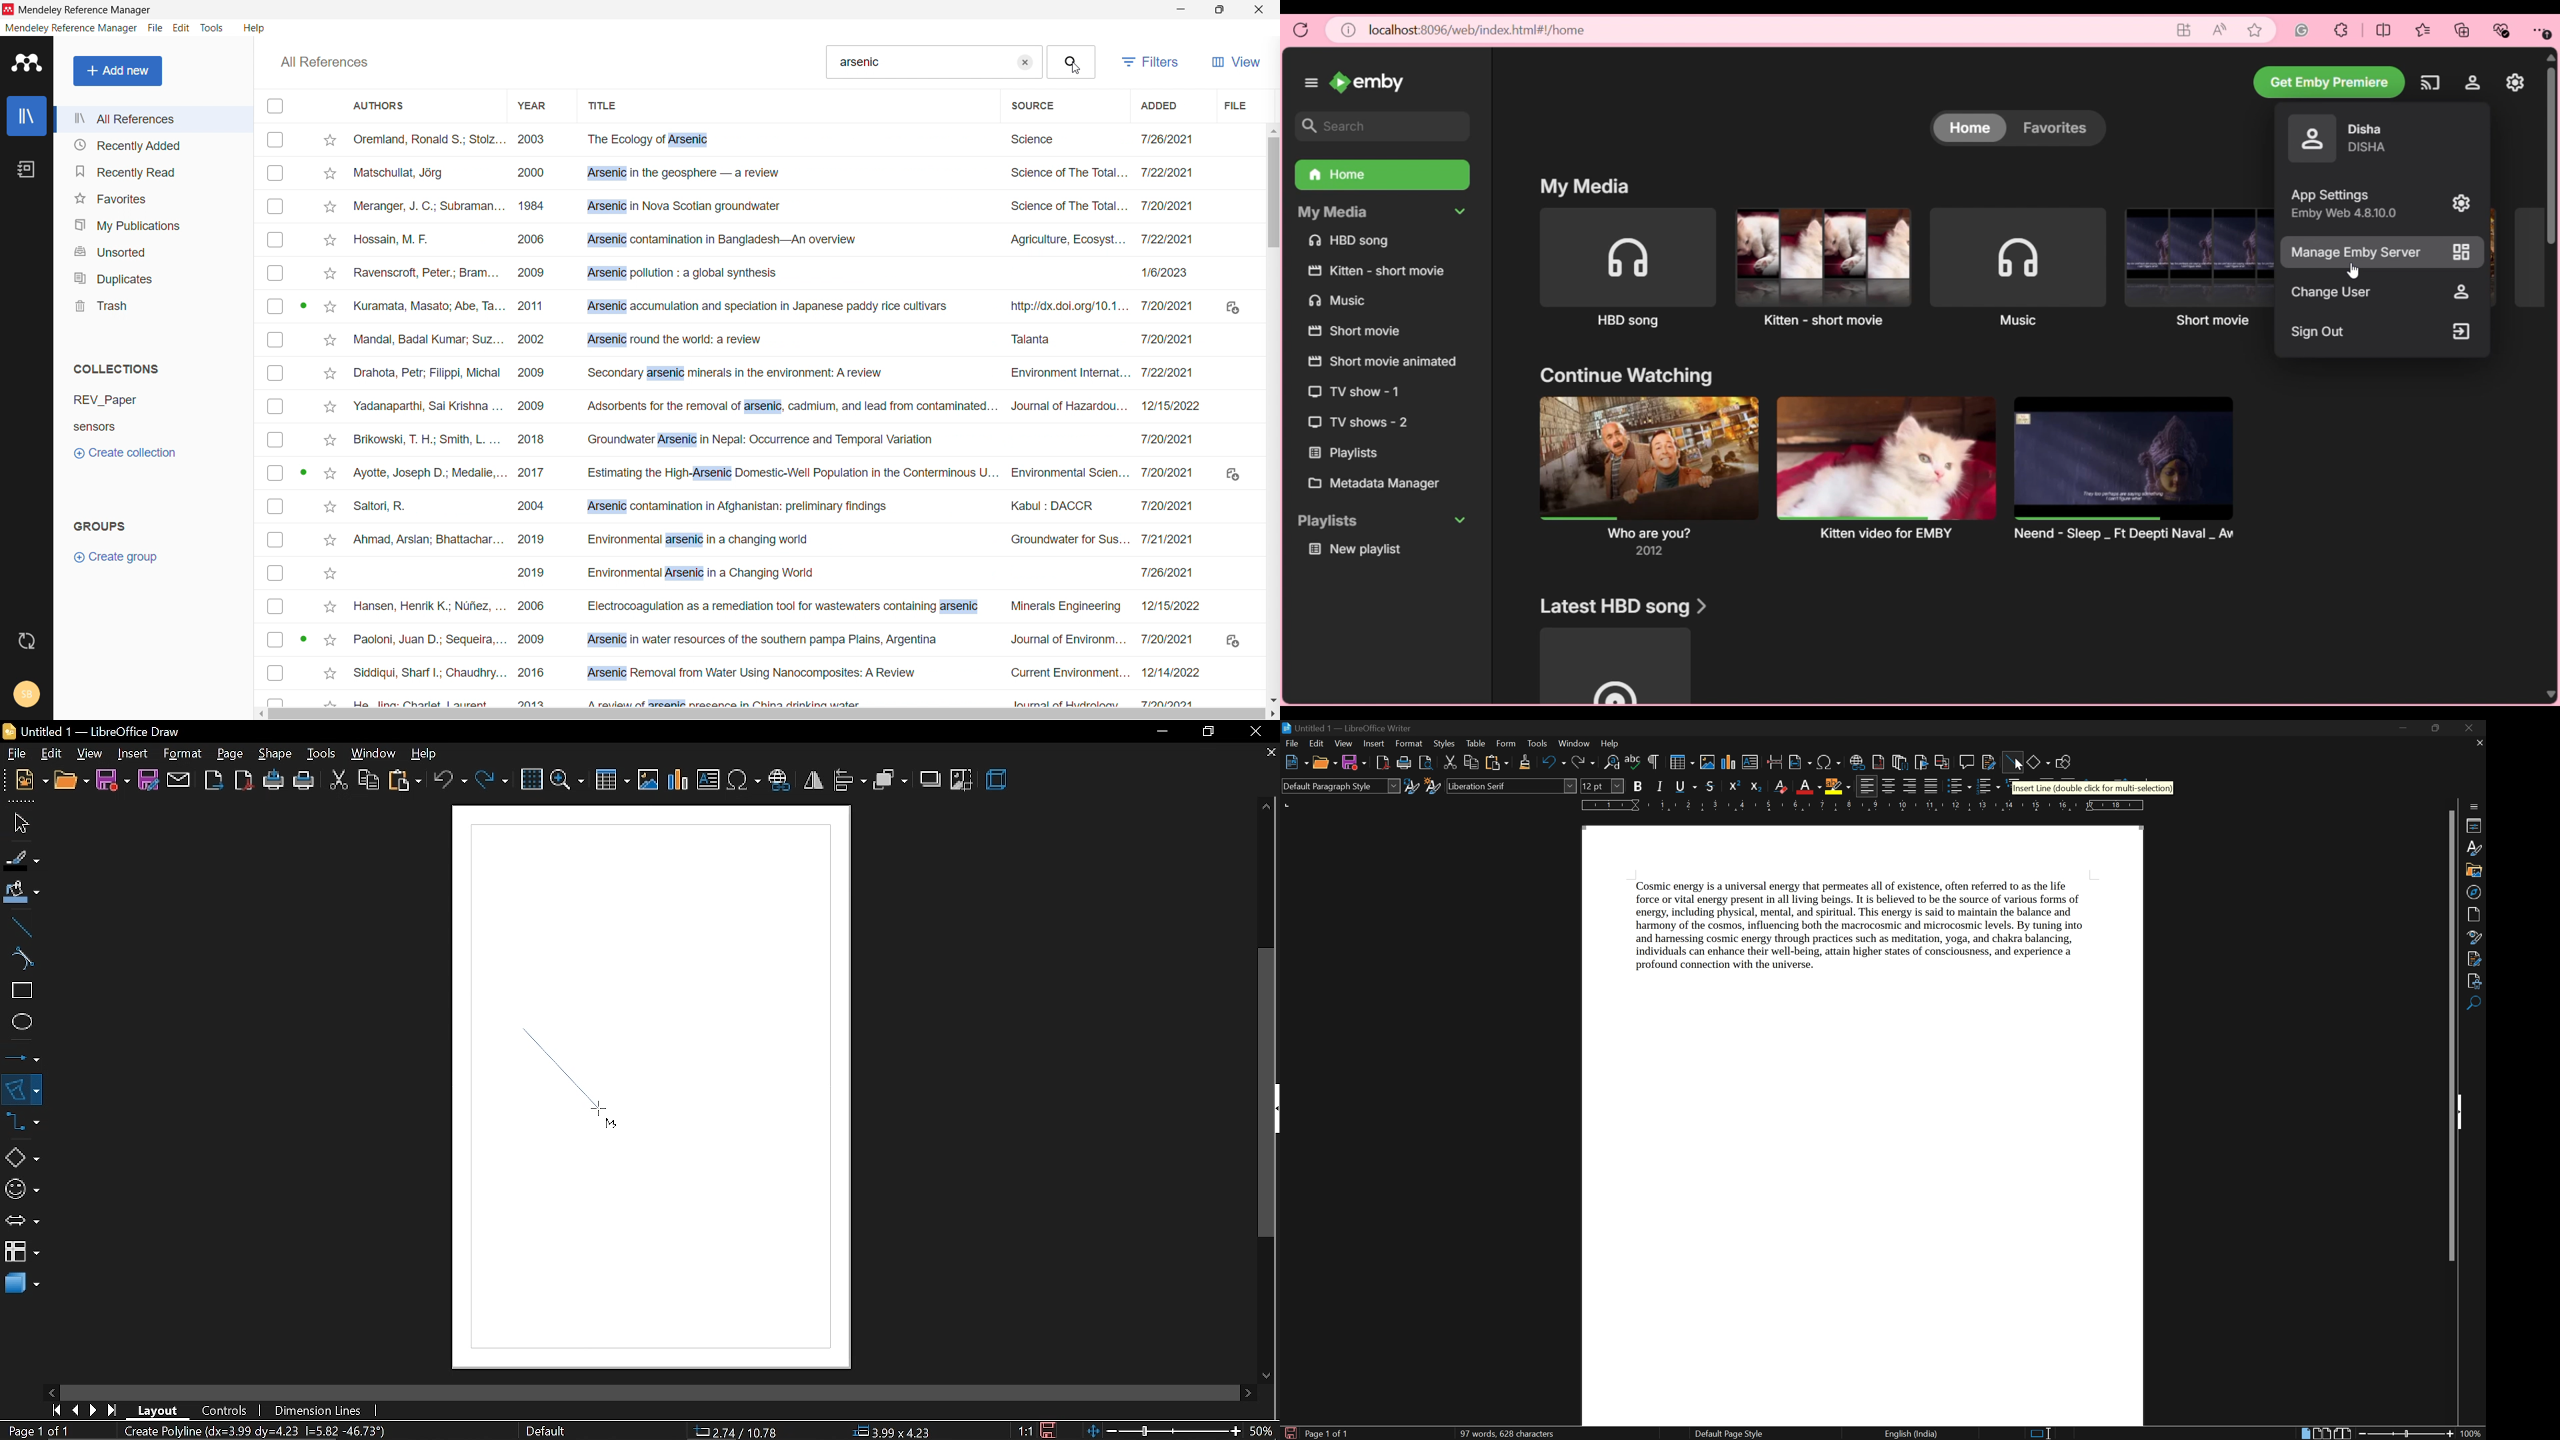  What do you see at coordinates (793, 205) in the screenshot?
I see `Gsede Wenten, |; Friatnasa... 2020 Extractive membrane bioreactor (EMBR): Recent advances and applications Bioresource Technol... 1:13 PM` at bounding box center [793, 205].